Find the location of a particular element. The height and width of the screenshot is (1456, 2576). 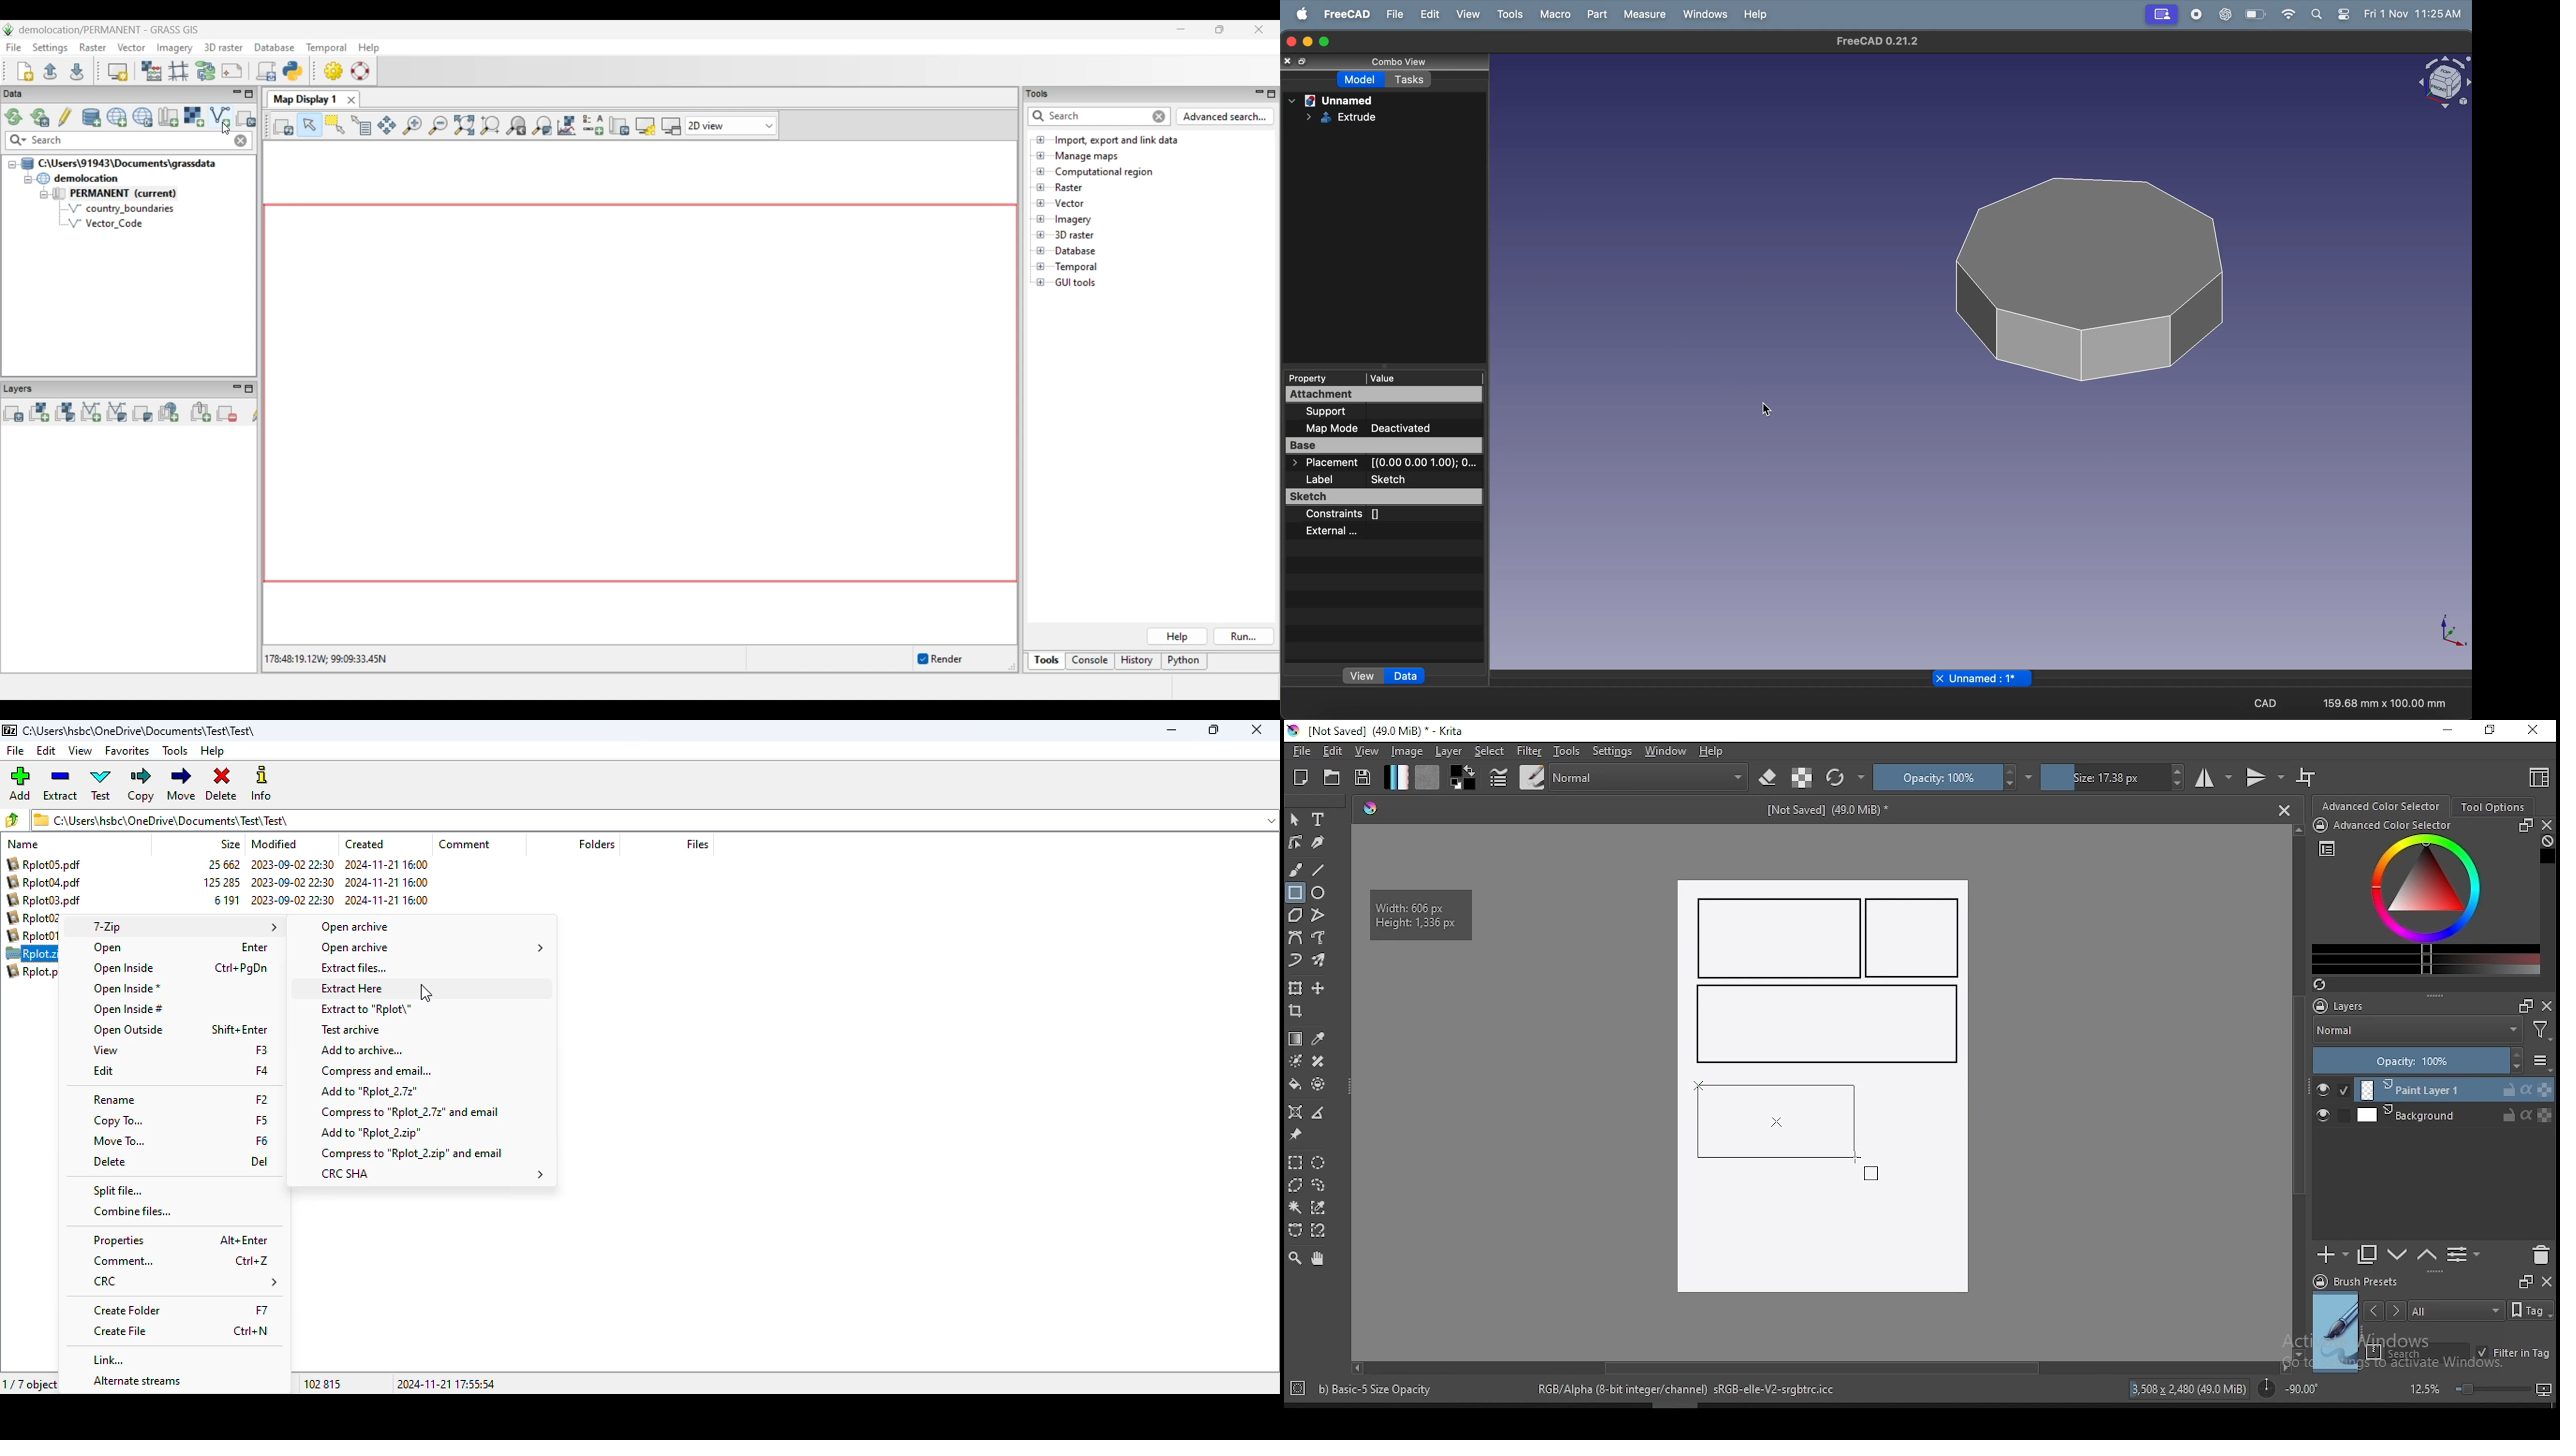

add is located at coordinates (19, 783).